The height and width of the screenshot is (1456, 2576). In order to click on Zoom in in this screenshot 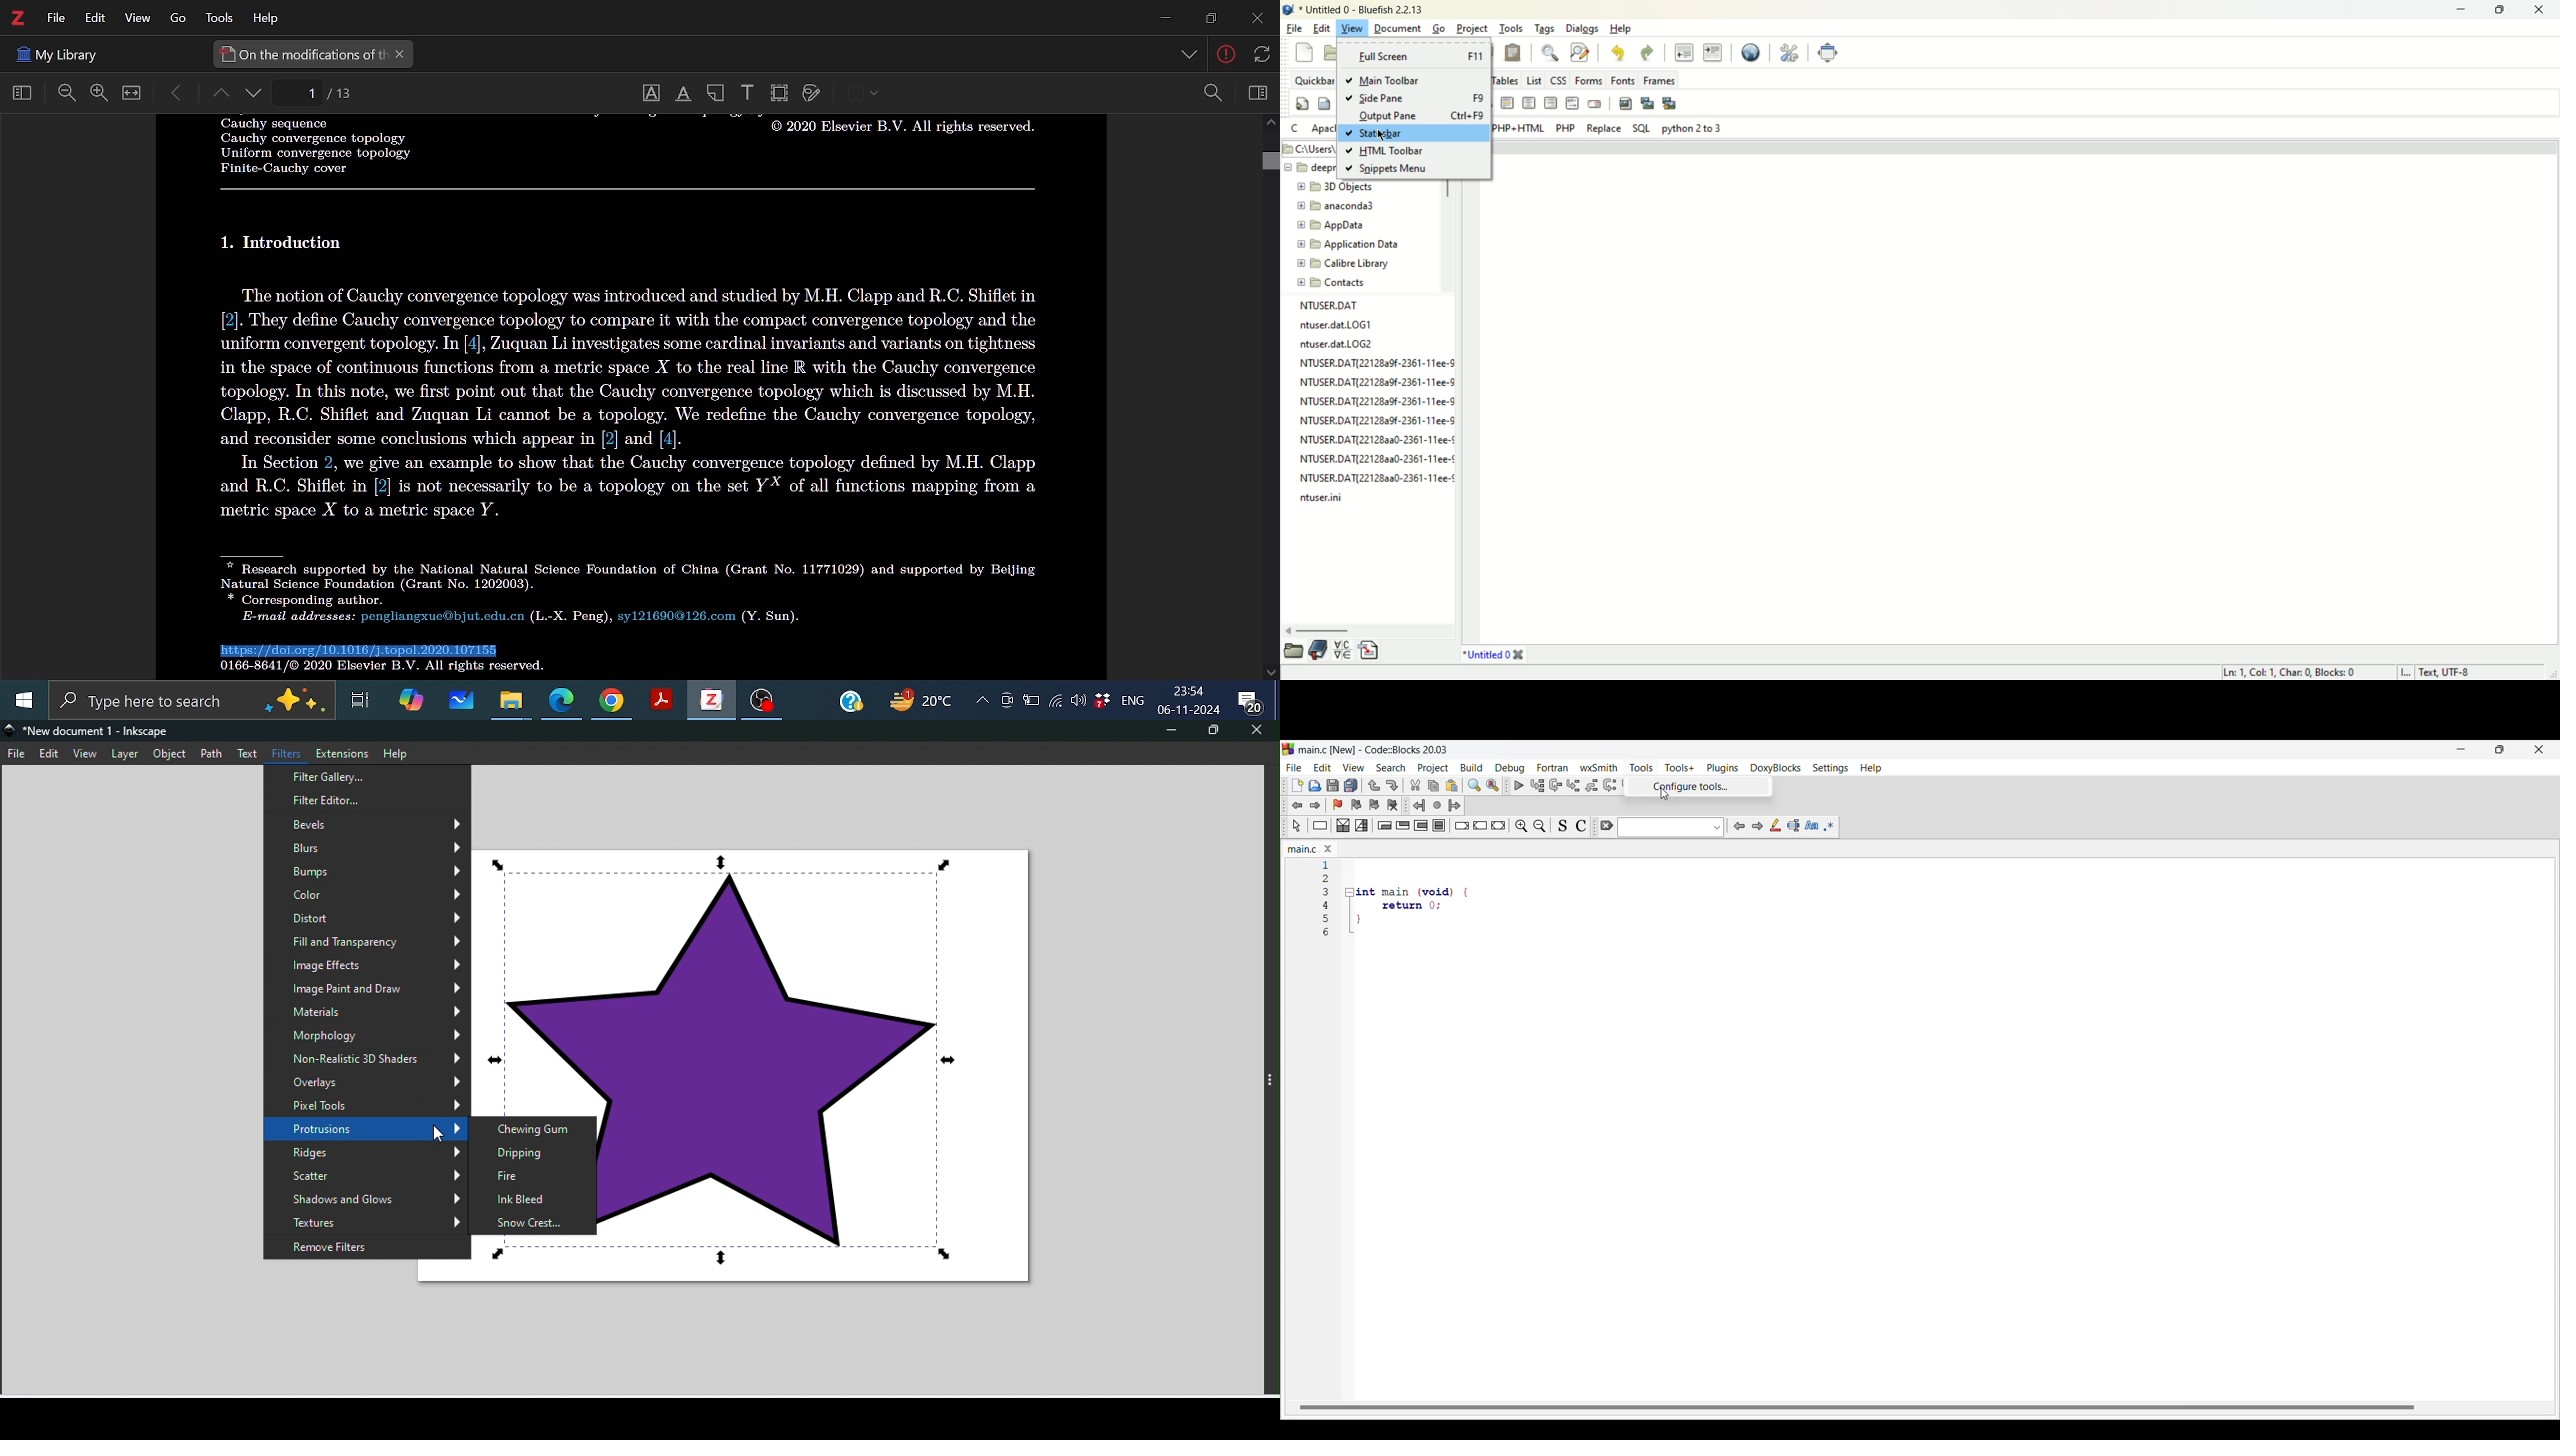, I will do `click(98, 93)`.